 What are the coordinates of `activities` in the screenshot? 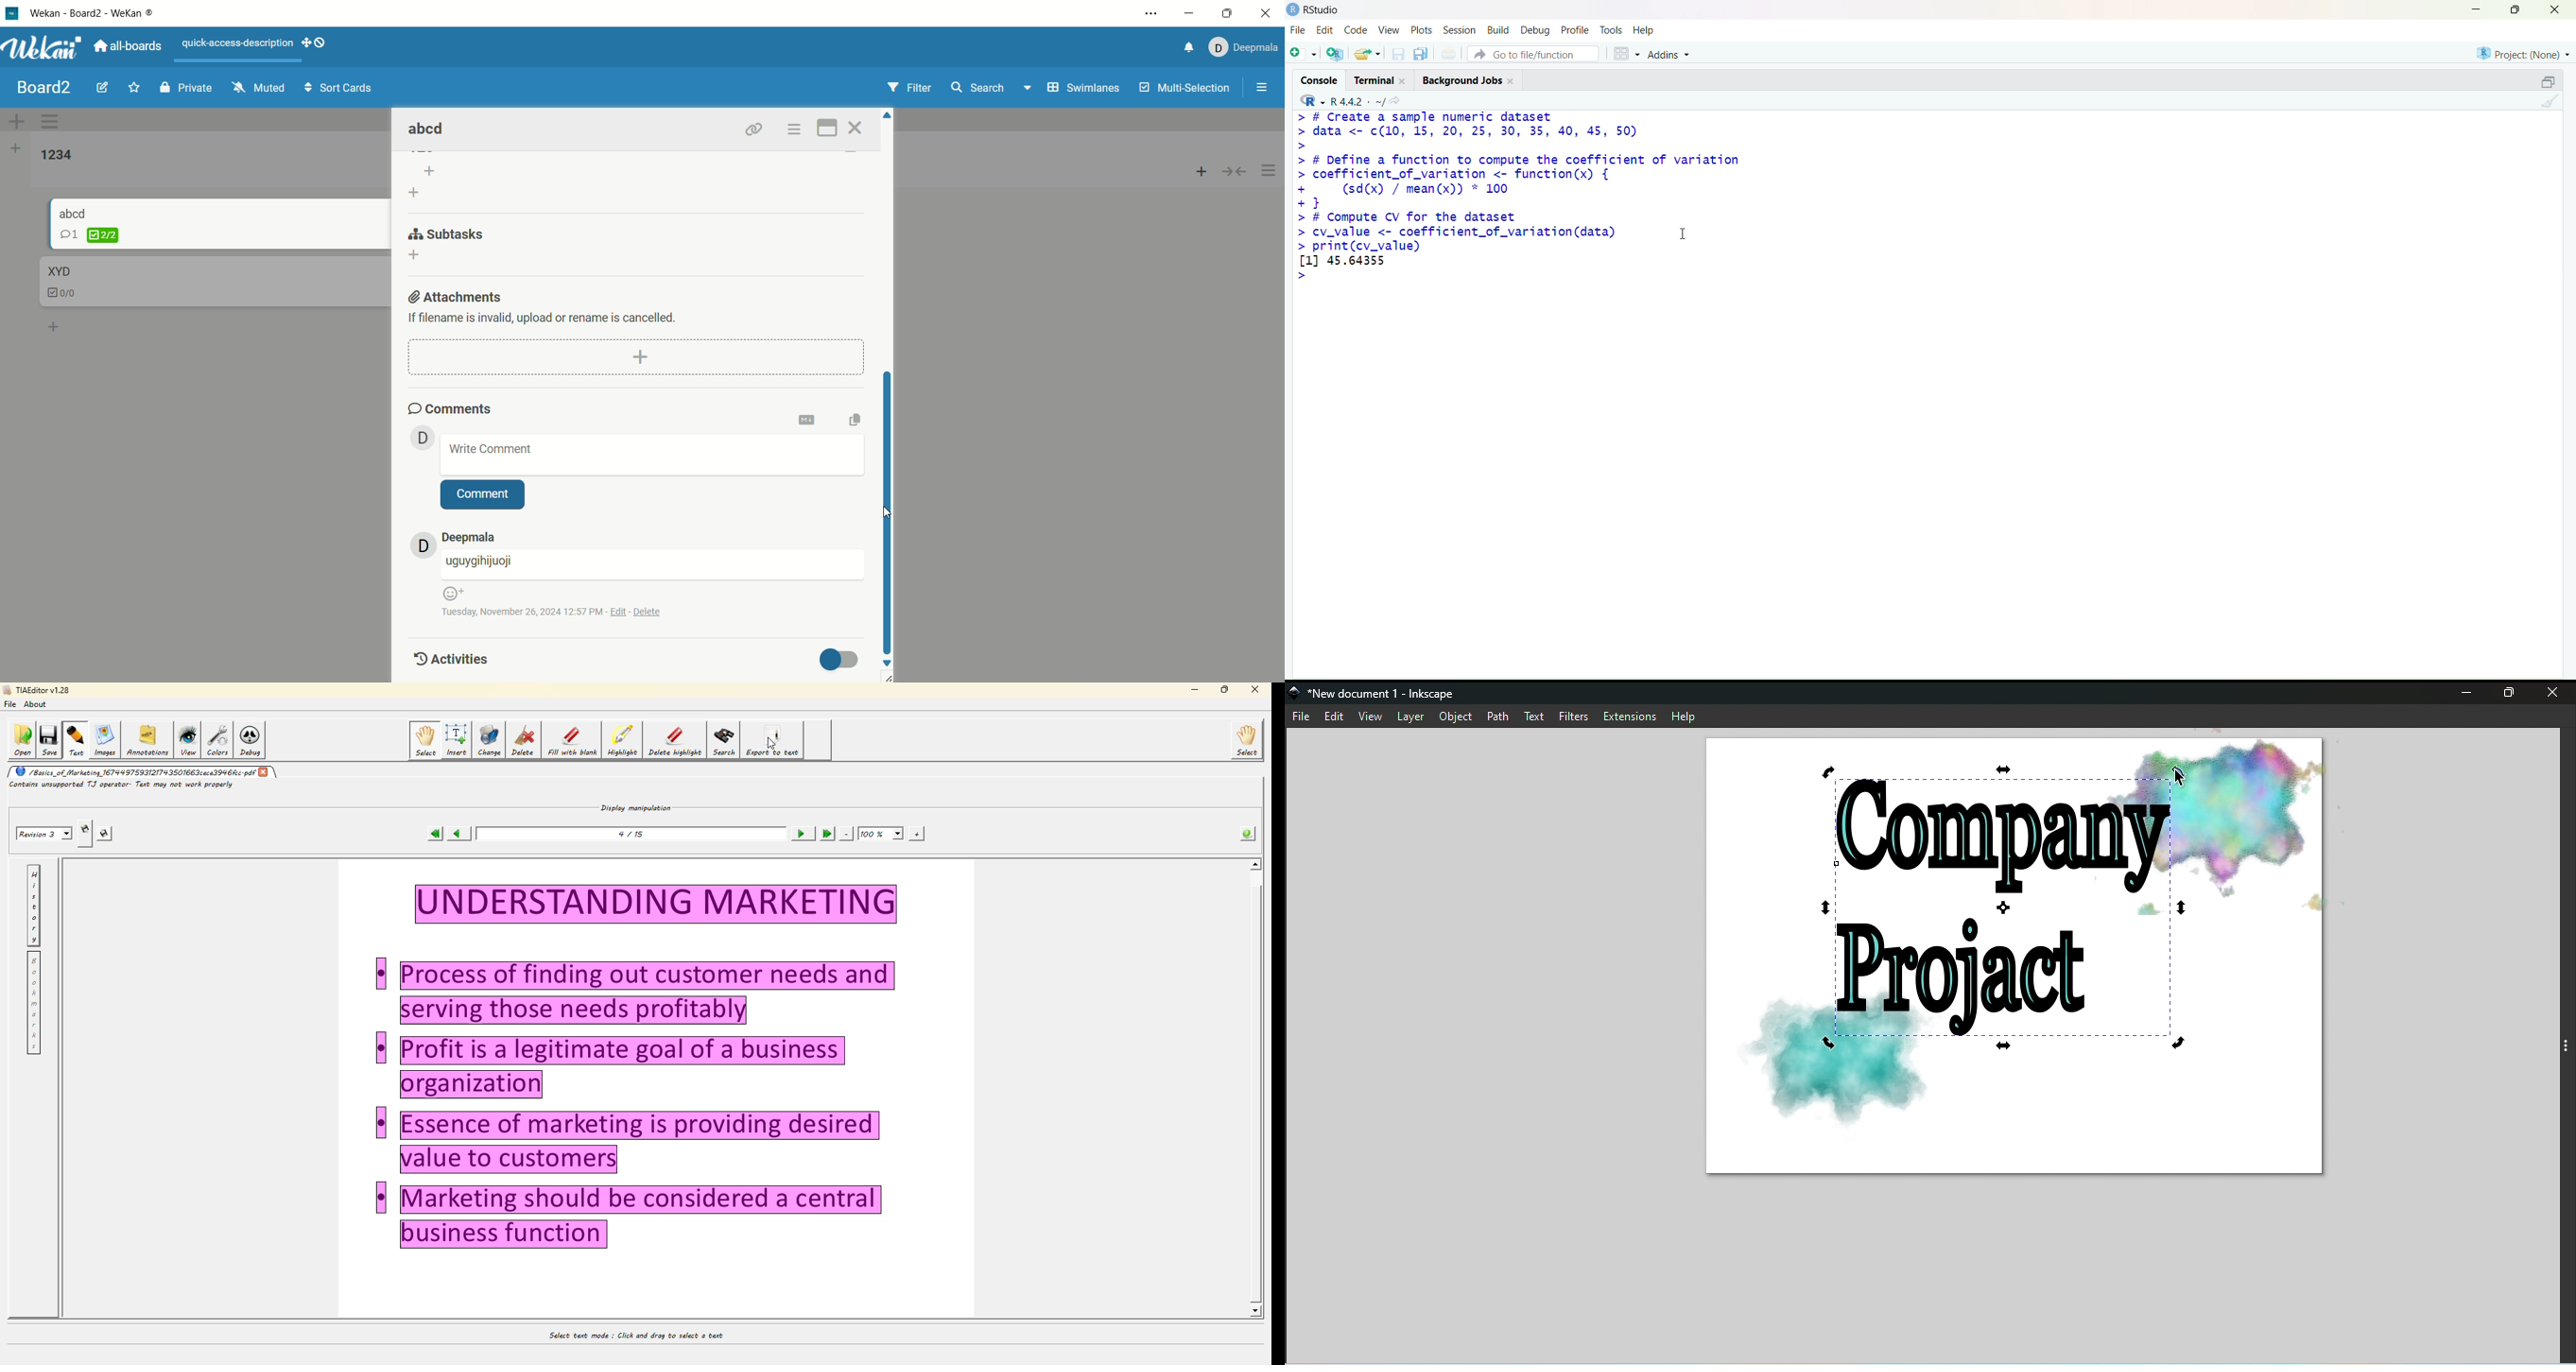 It's located at (448, 658).